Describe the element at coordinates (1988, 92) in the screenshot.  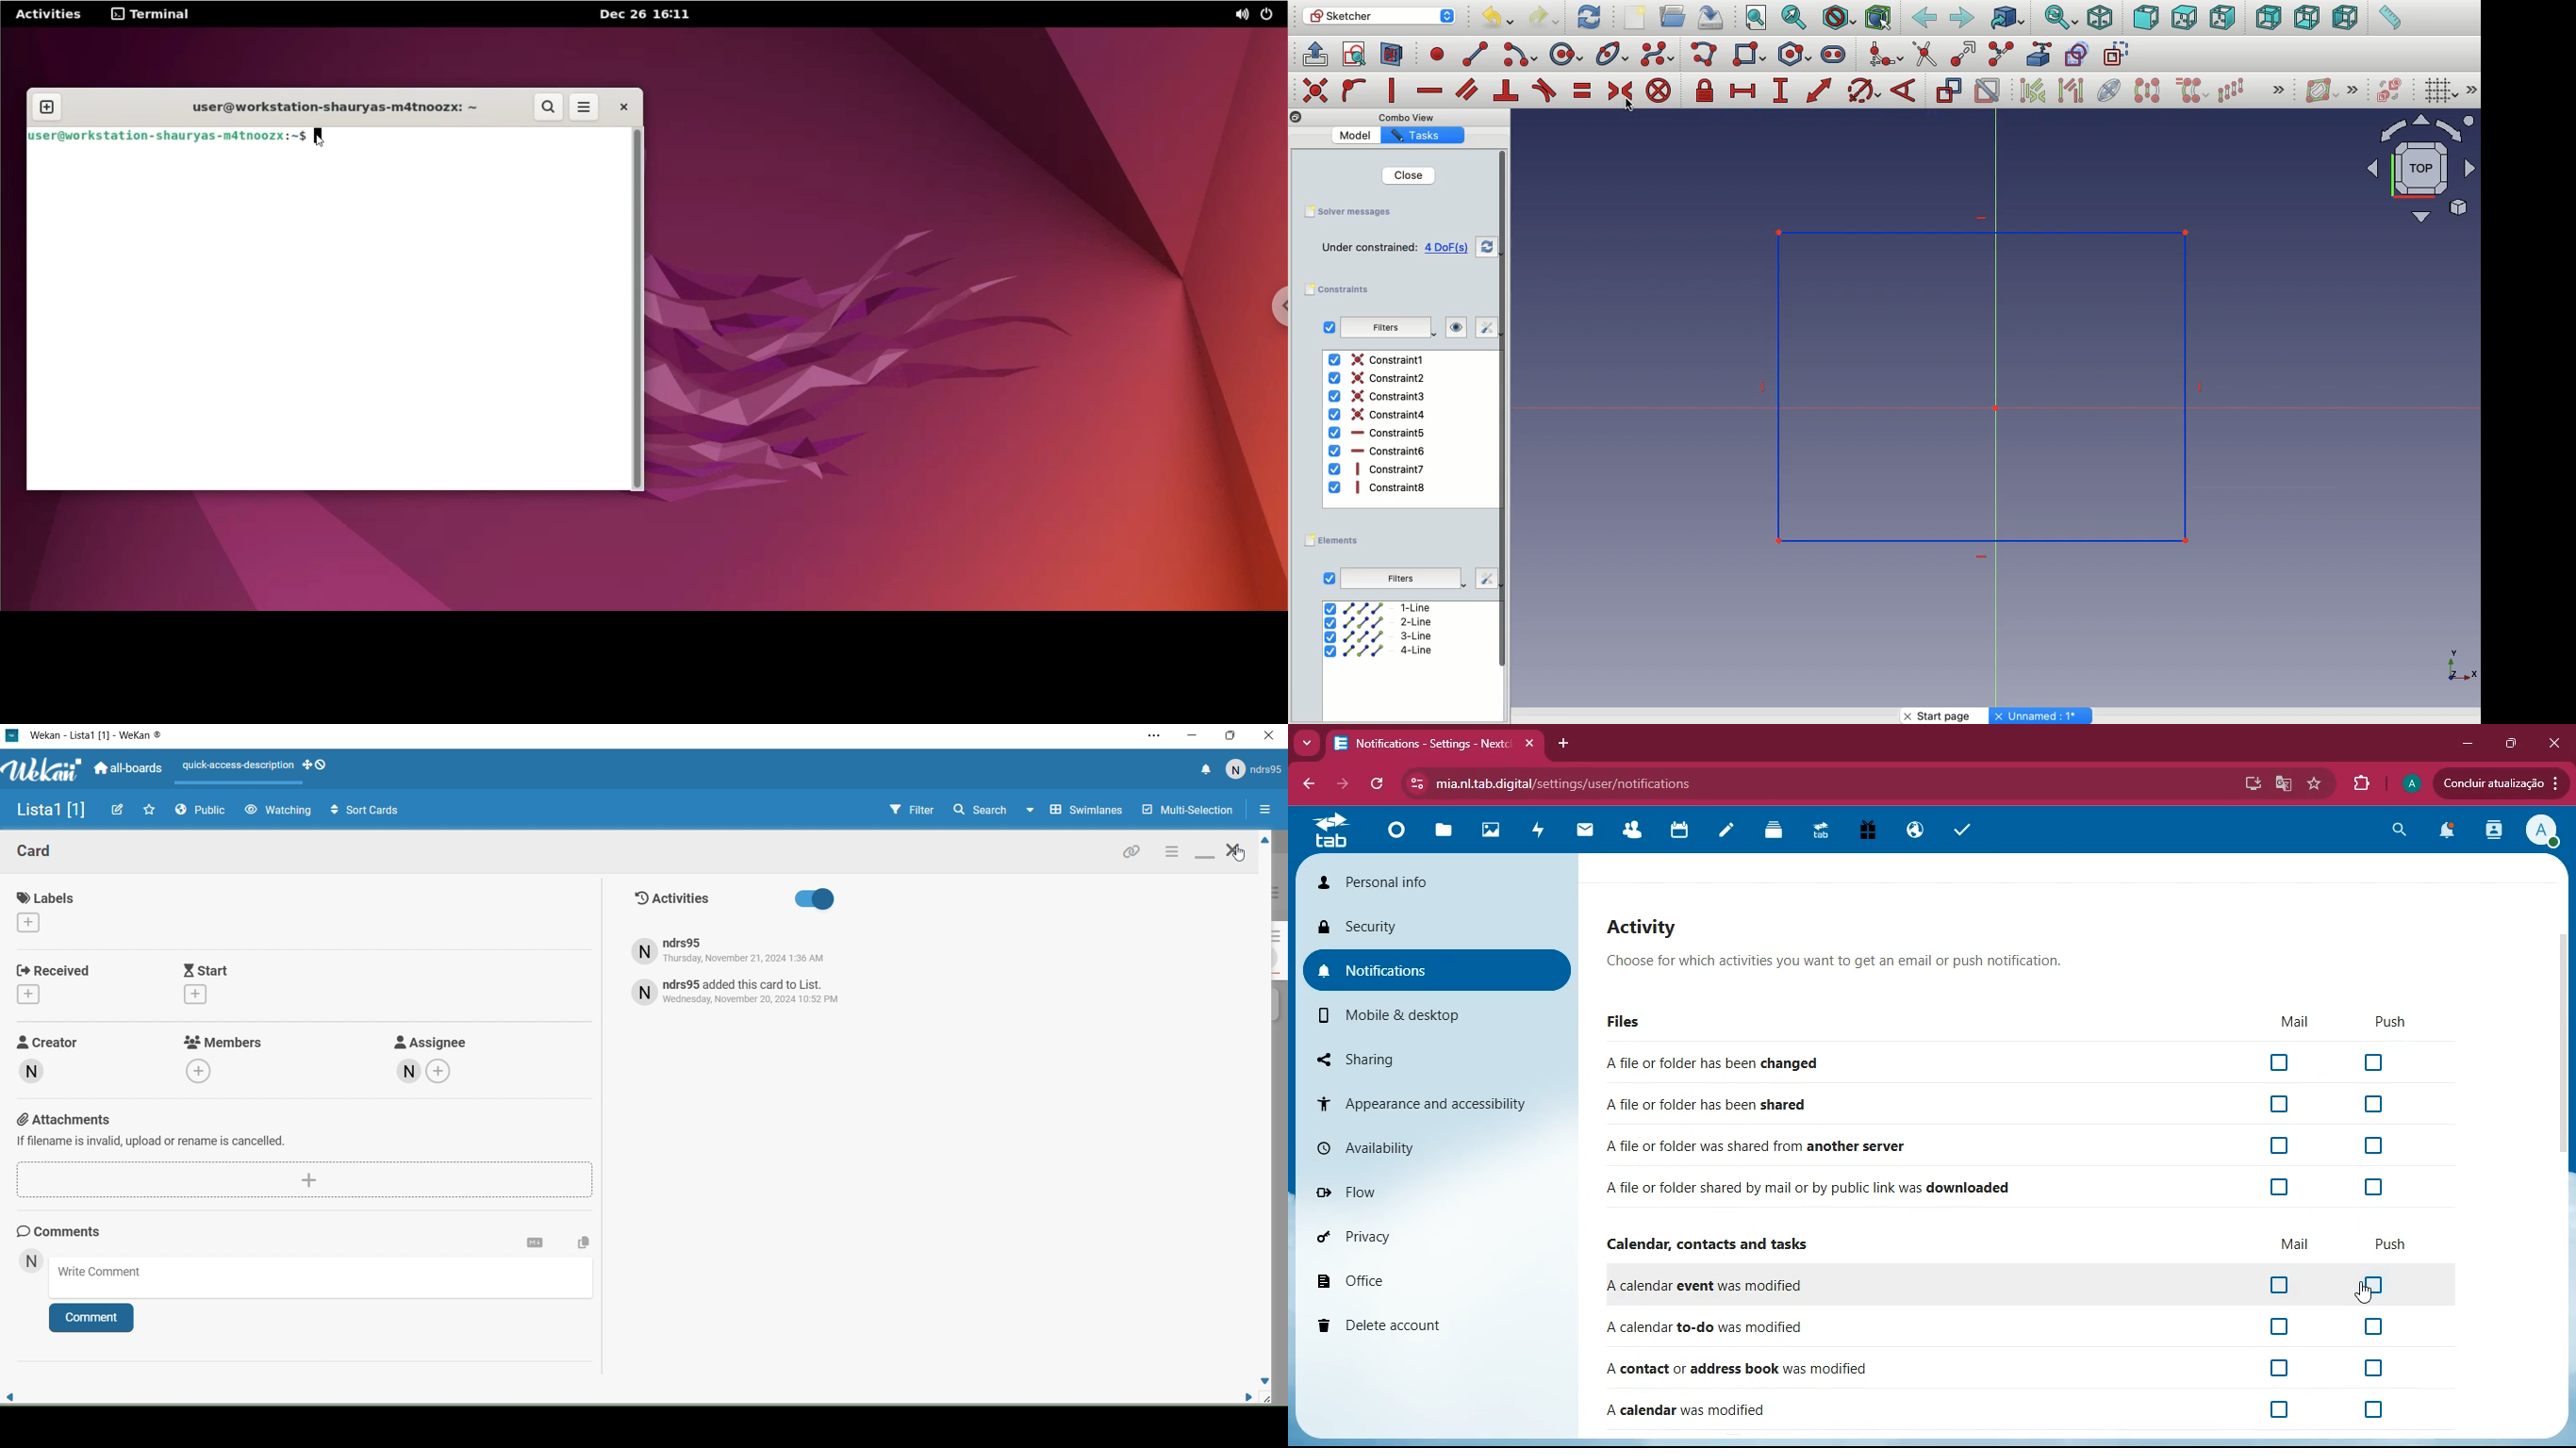
I see `Activate deactivate constraint` at that location.